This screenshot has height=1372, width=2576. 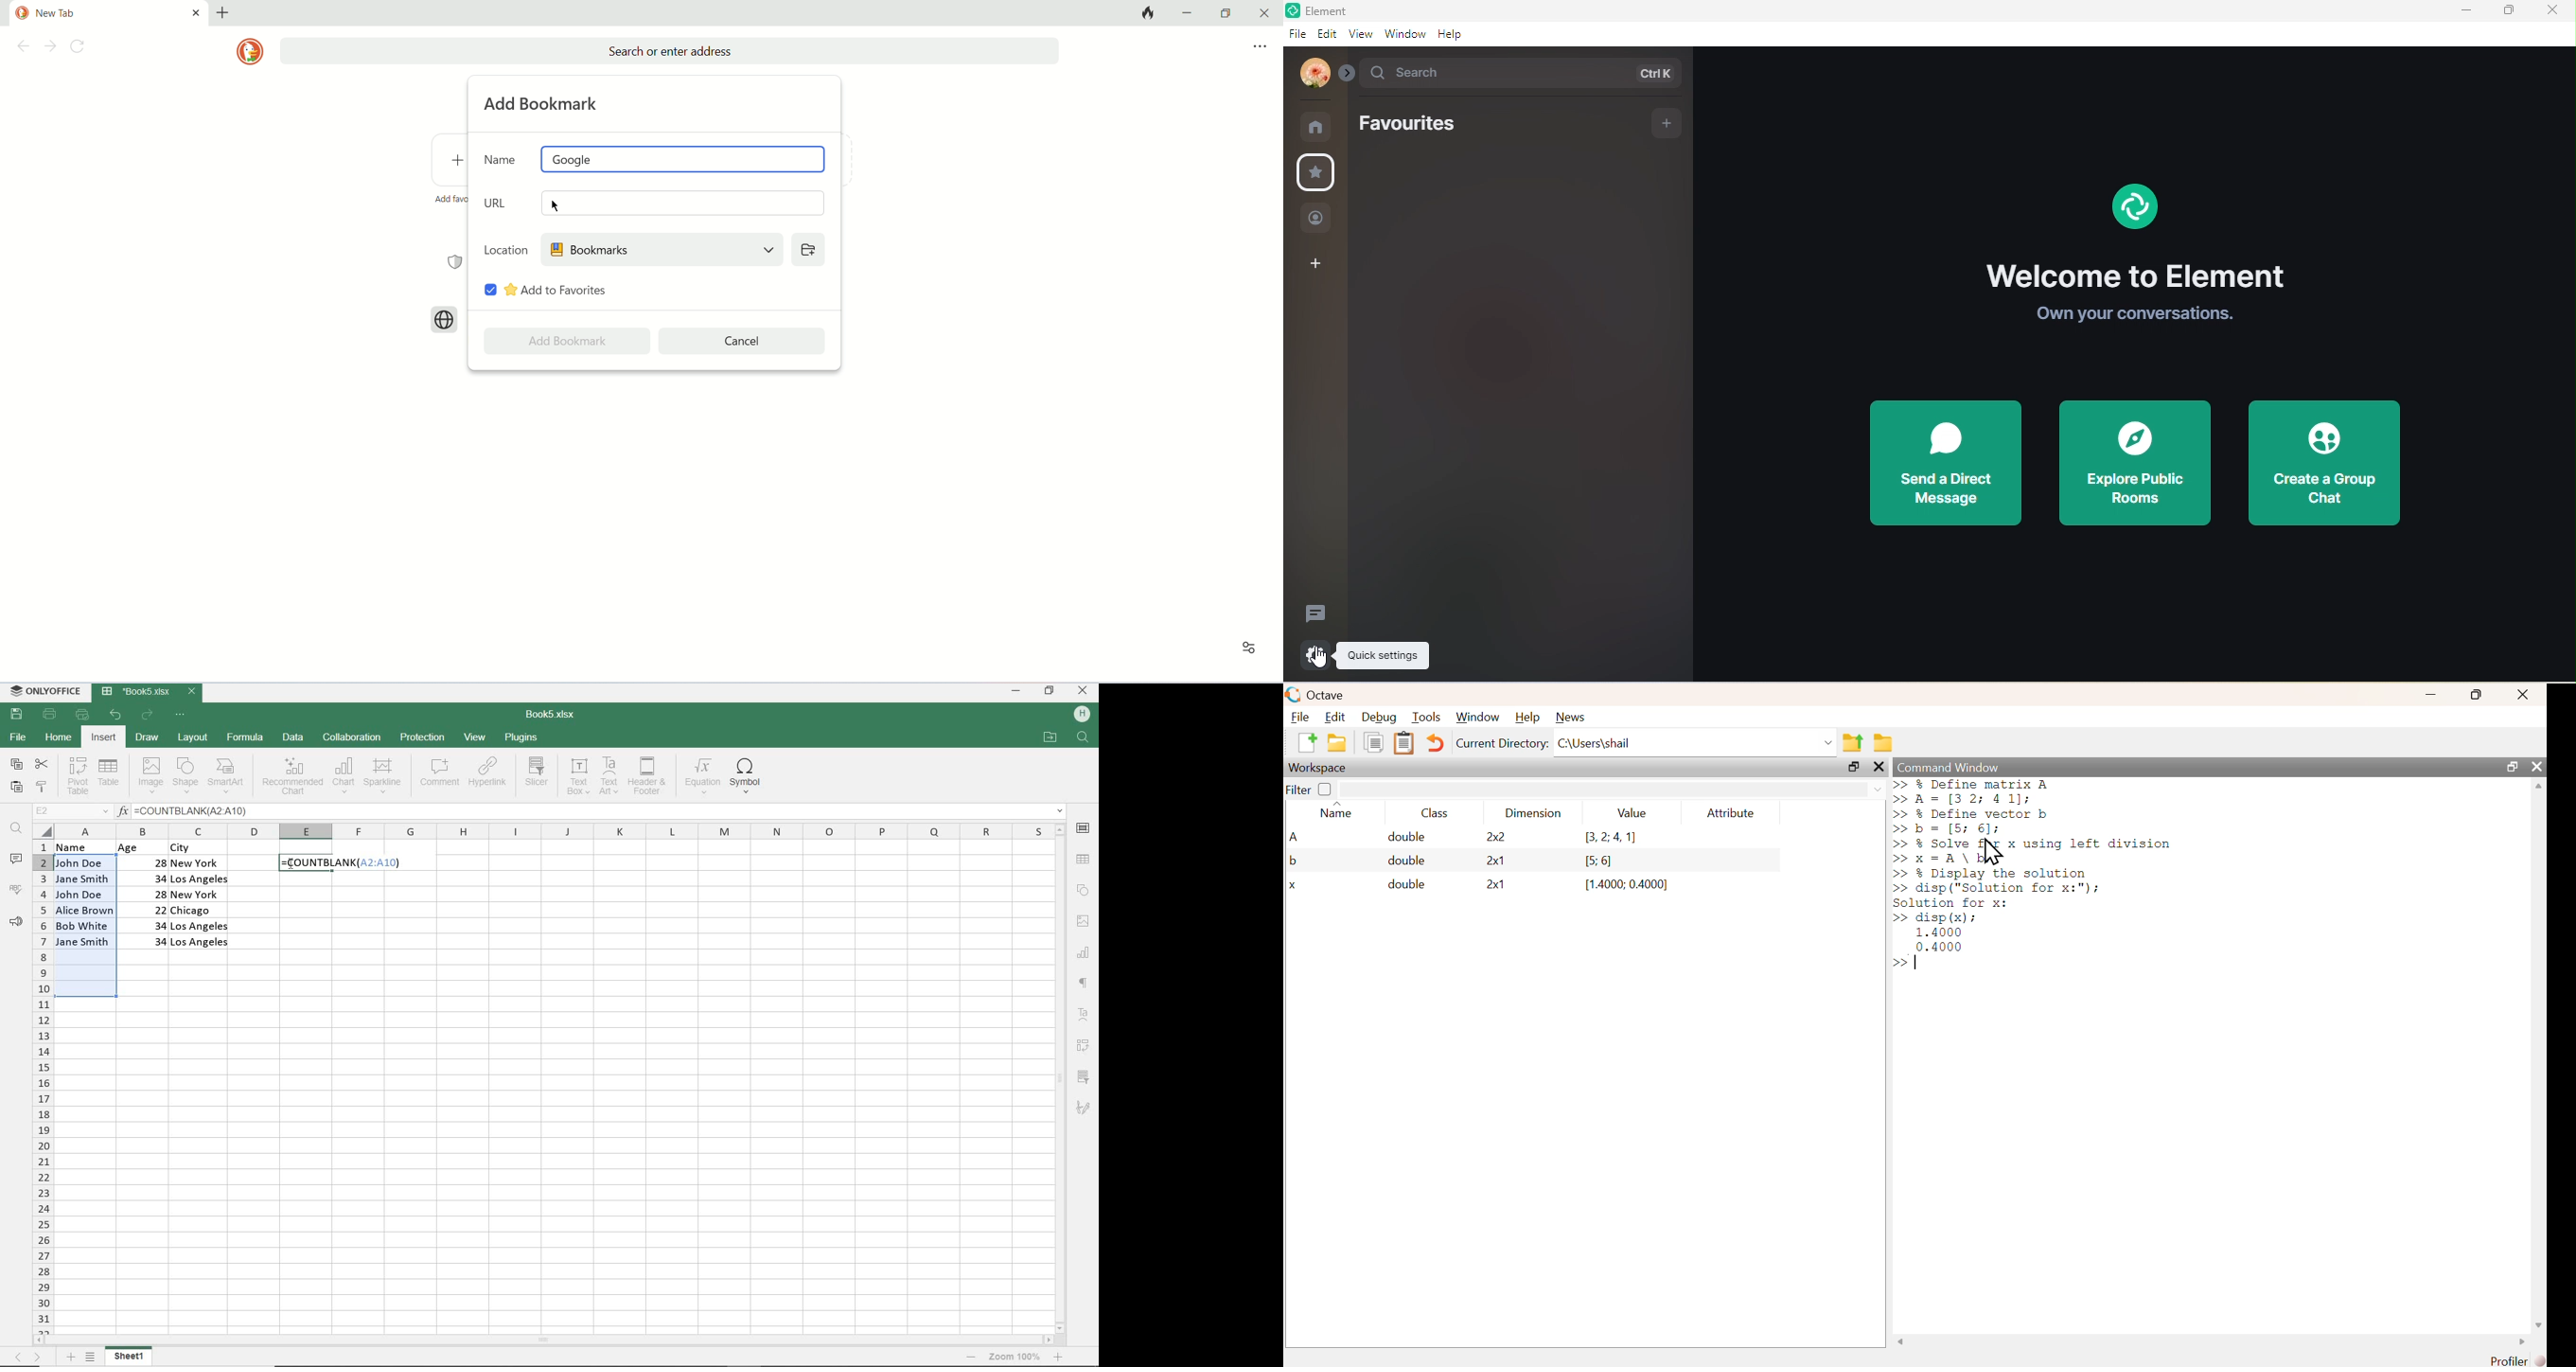 I want to click on HEADER & FOOTER, so click(x=648, y=776).